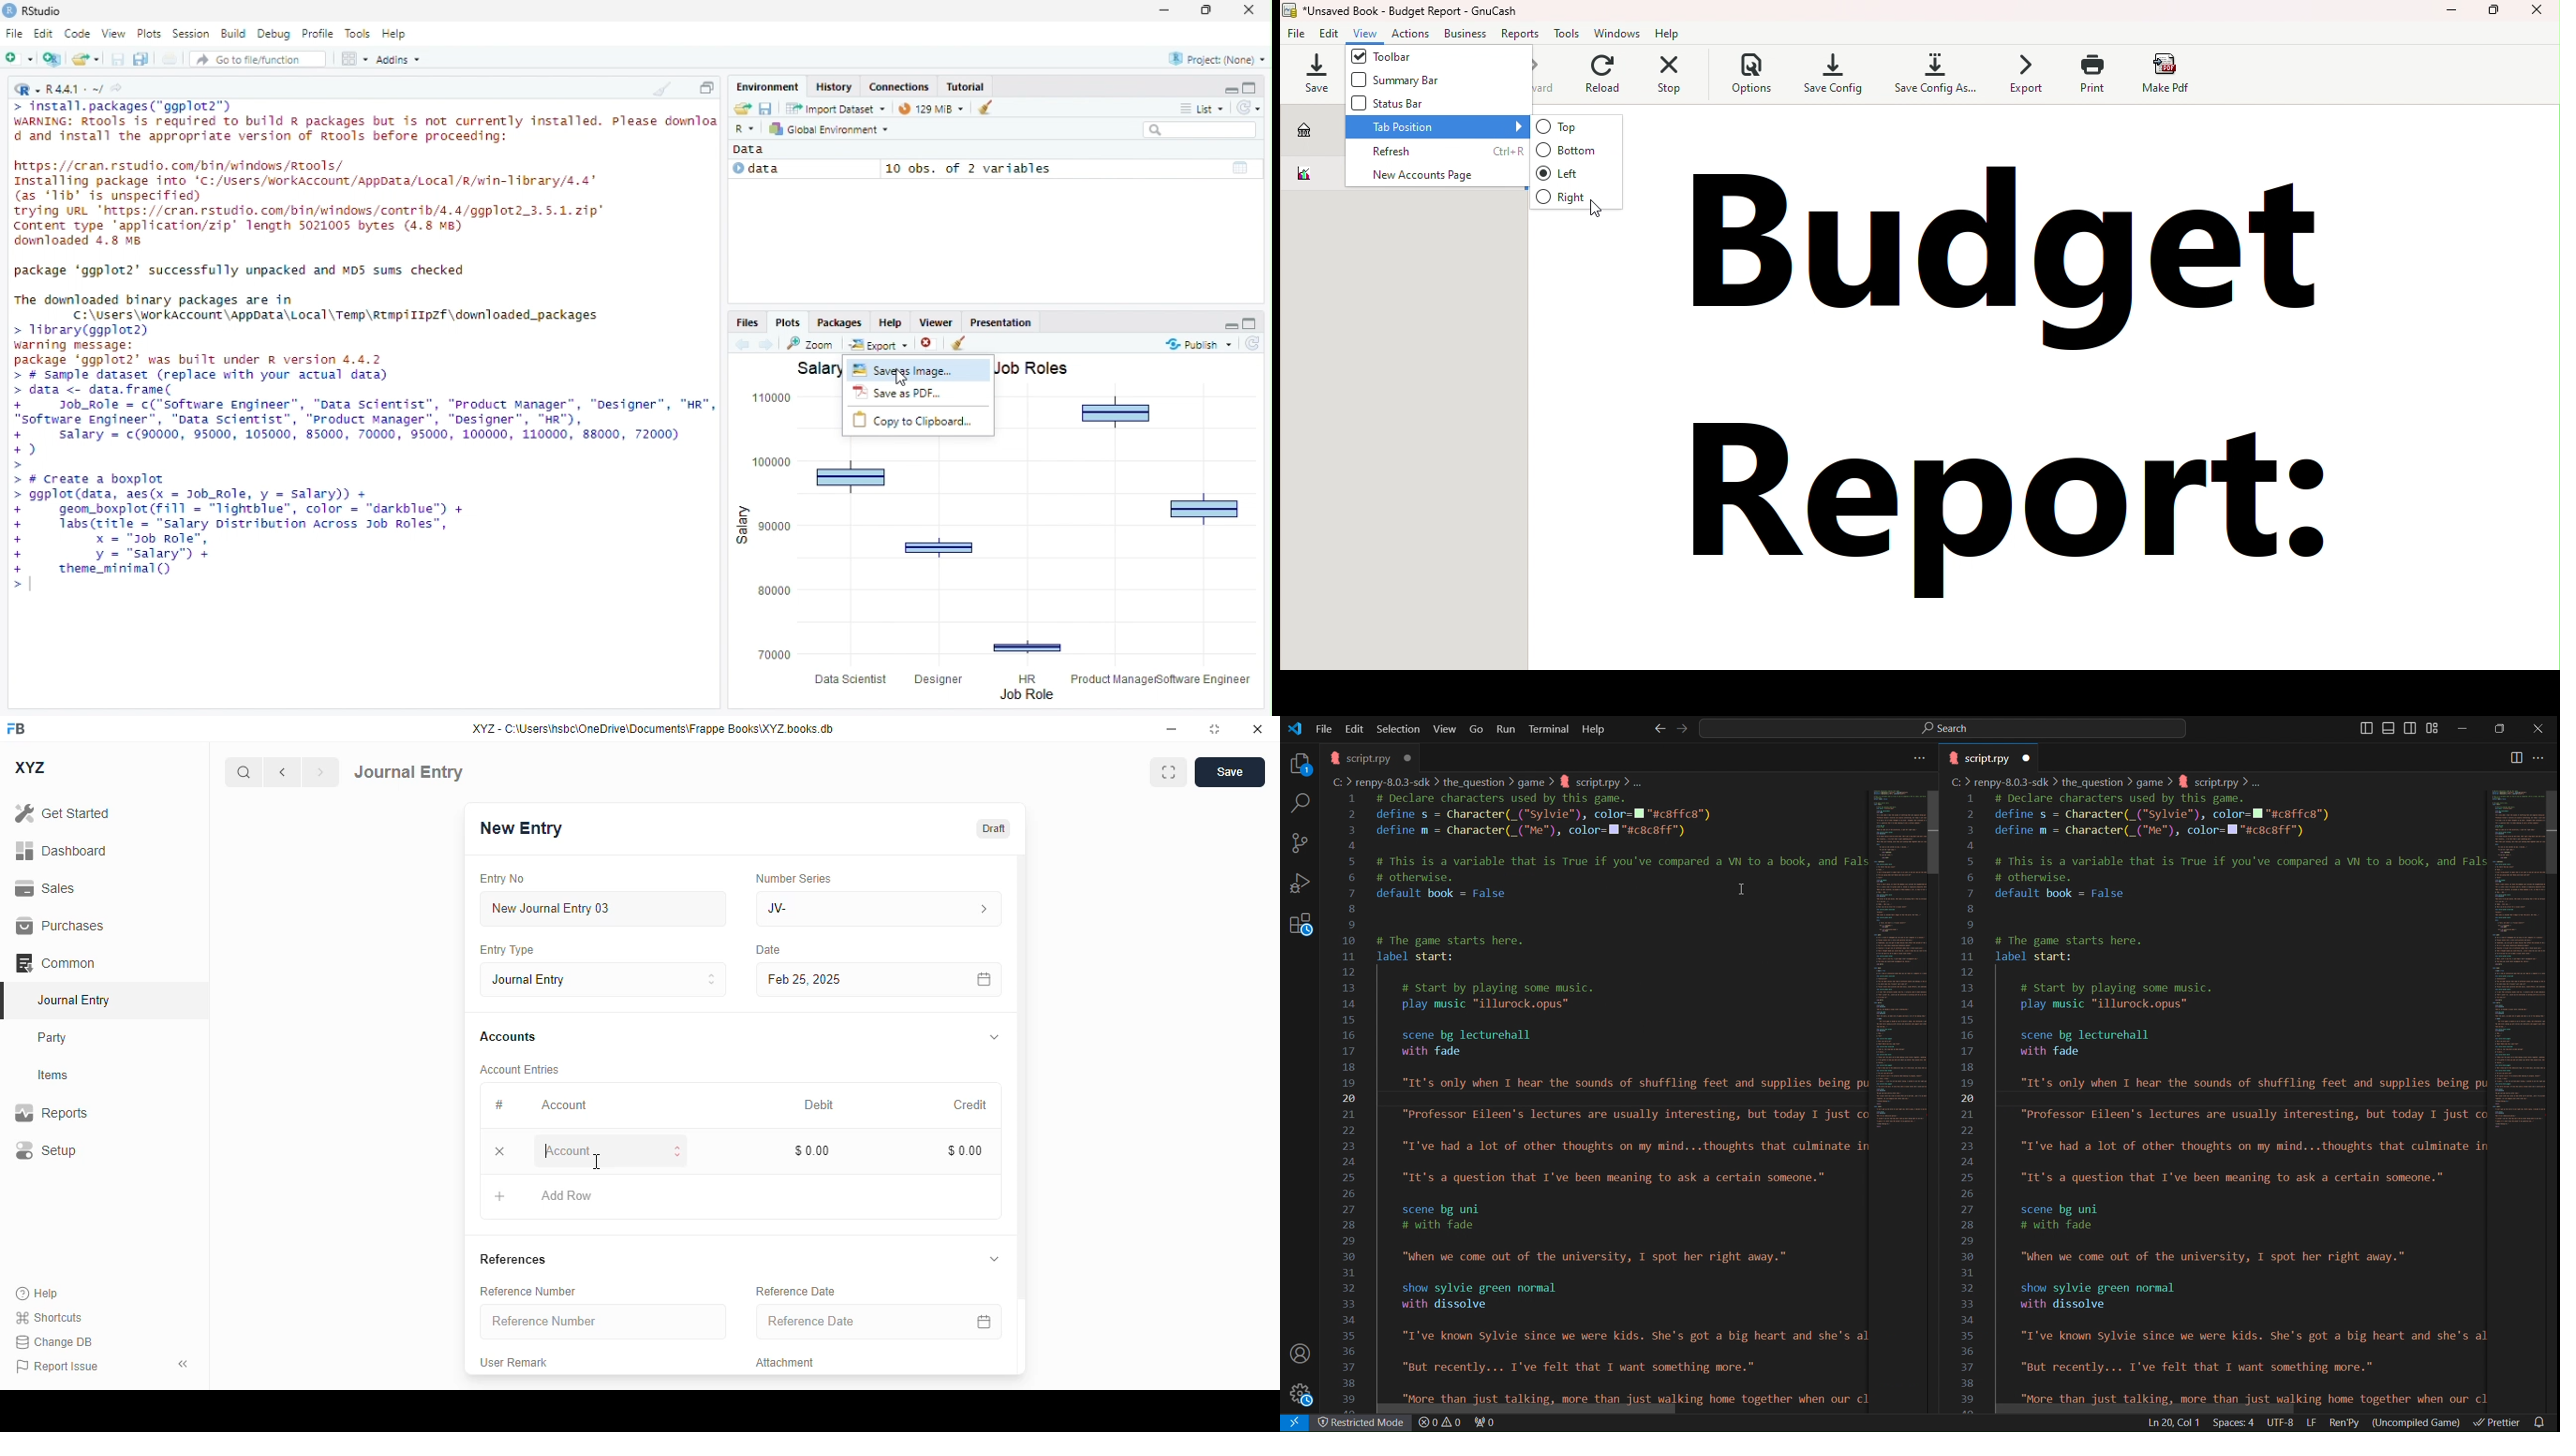 The width and height of the screenshot is (2576, 1456). What do you see at coordinates (564, 1106) in the screenshot?
I see `account` at bounding box center [564, 1106].